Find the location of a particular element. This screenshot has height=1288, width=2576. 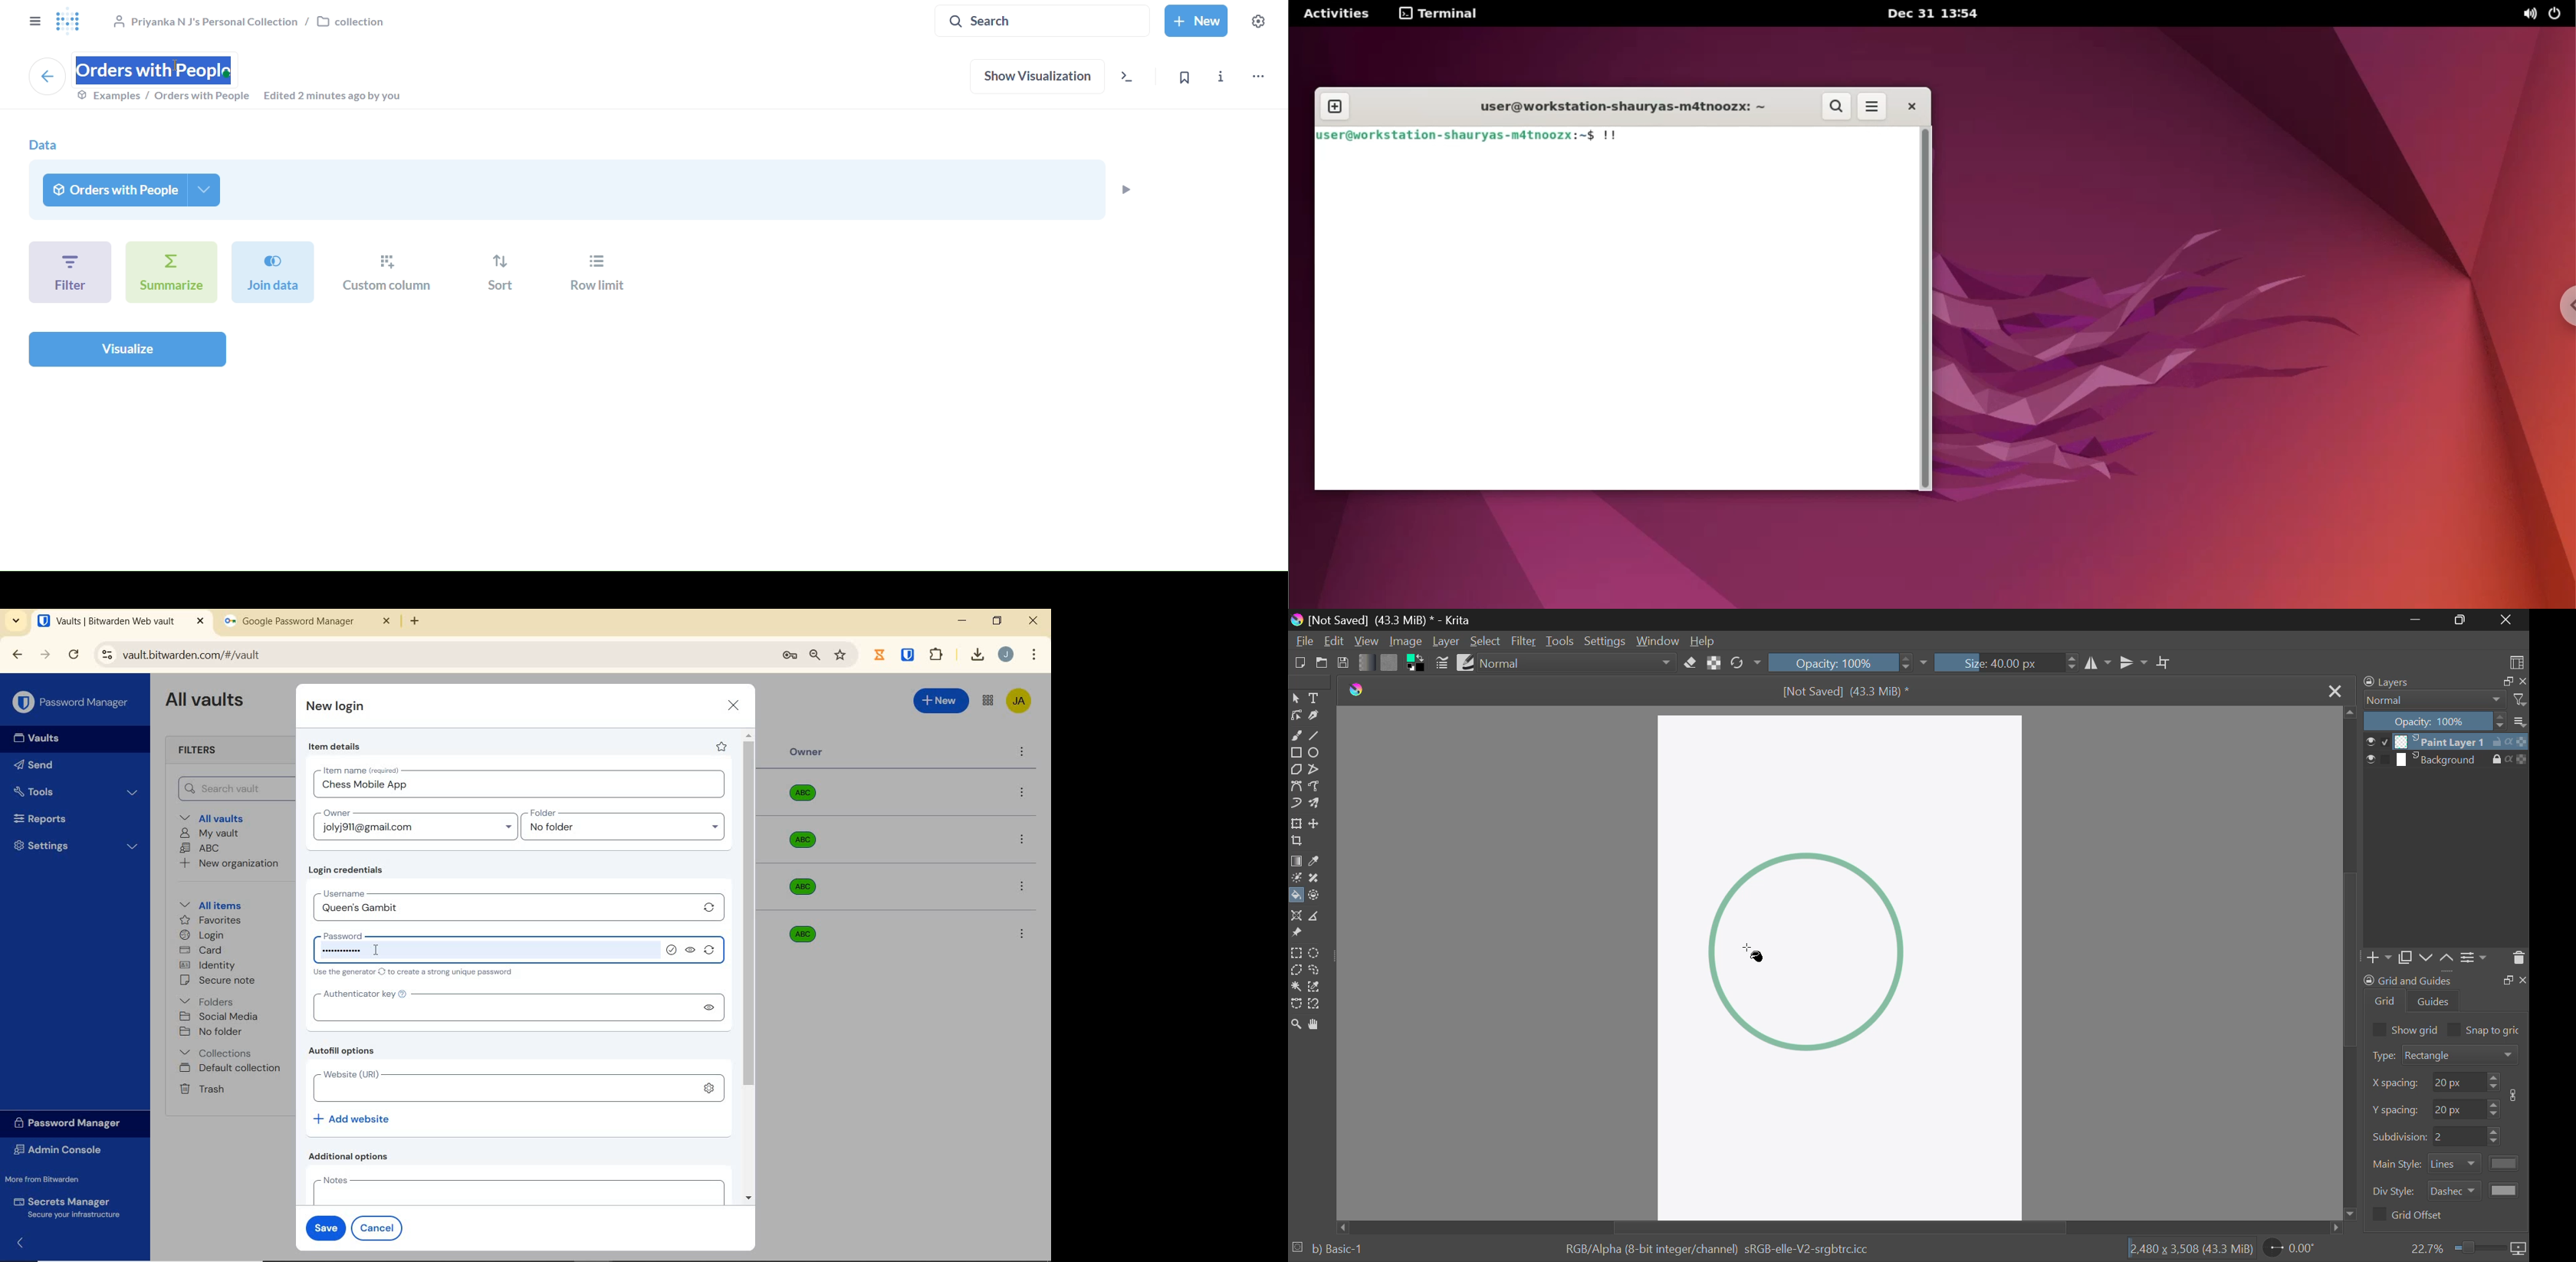

Brush Settings is located at coordinates (1442, 663).